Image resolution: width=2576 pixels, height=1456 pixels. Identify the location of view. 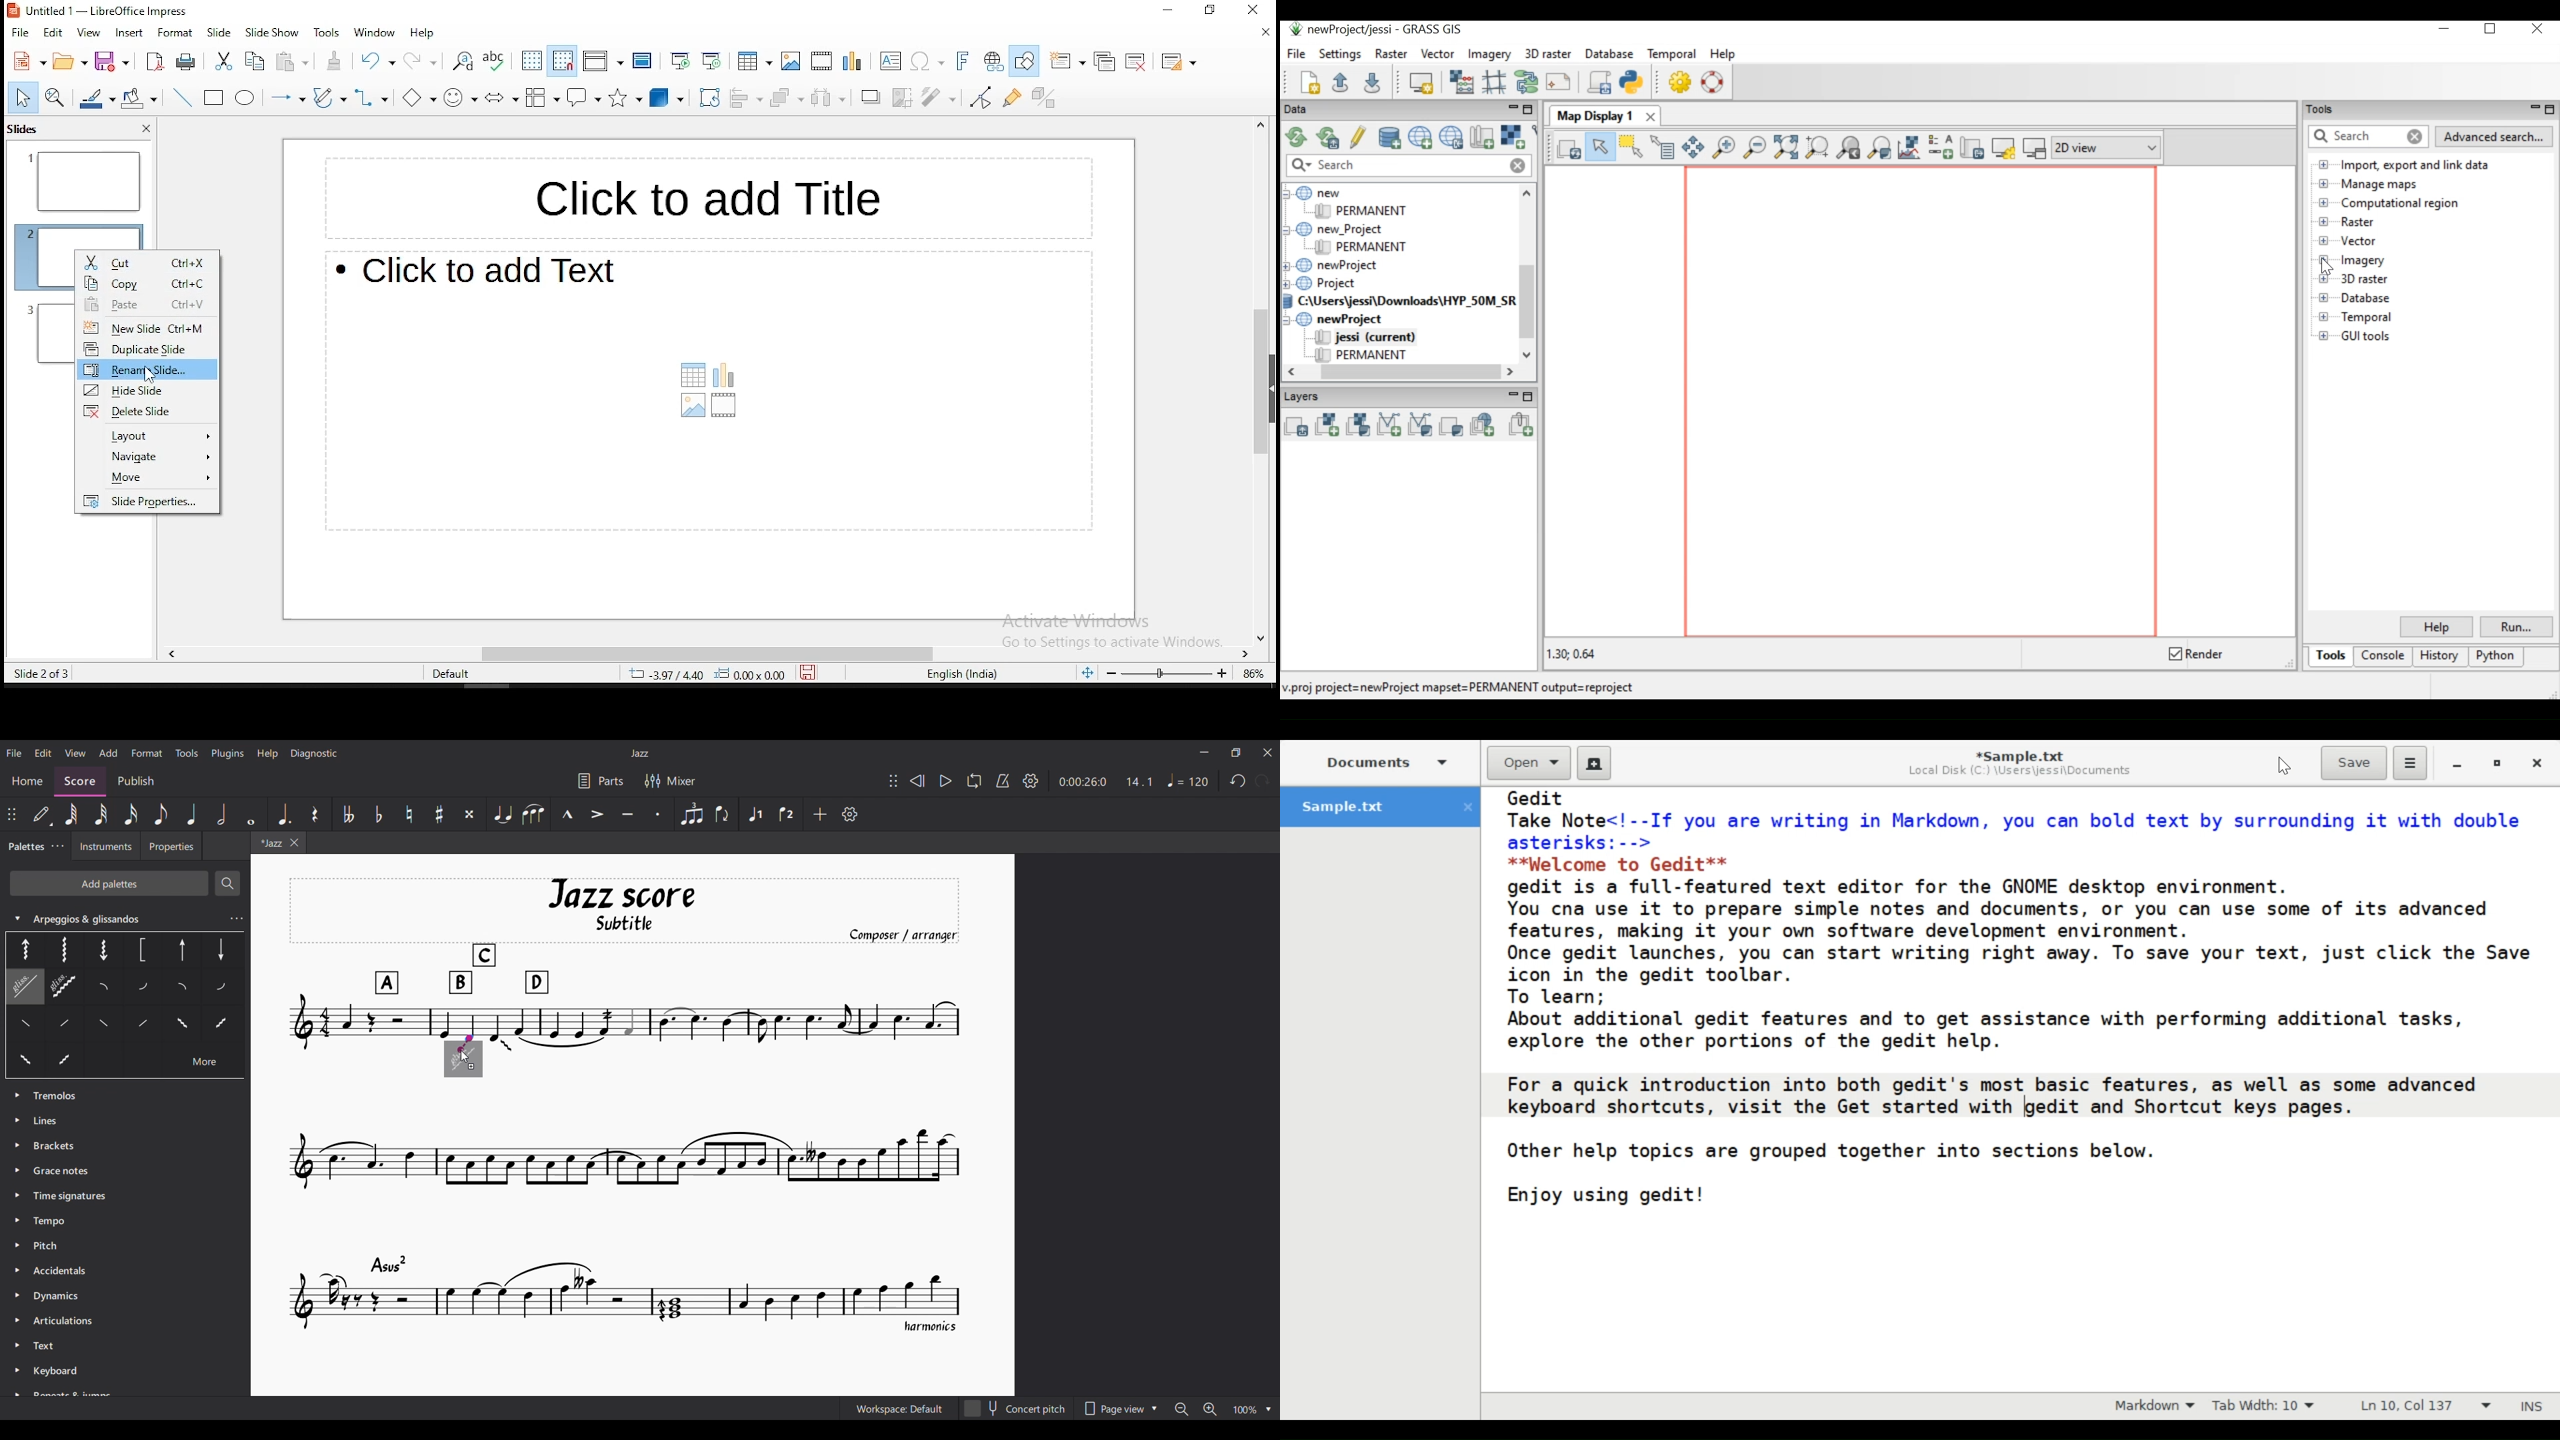
(90, 34).